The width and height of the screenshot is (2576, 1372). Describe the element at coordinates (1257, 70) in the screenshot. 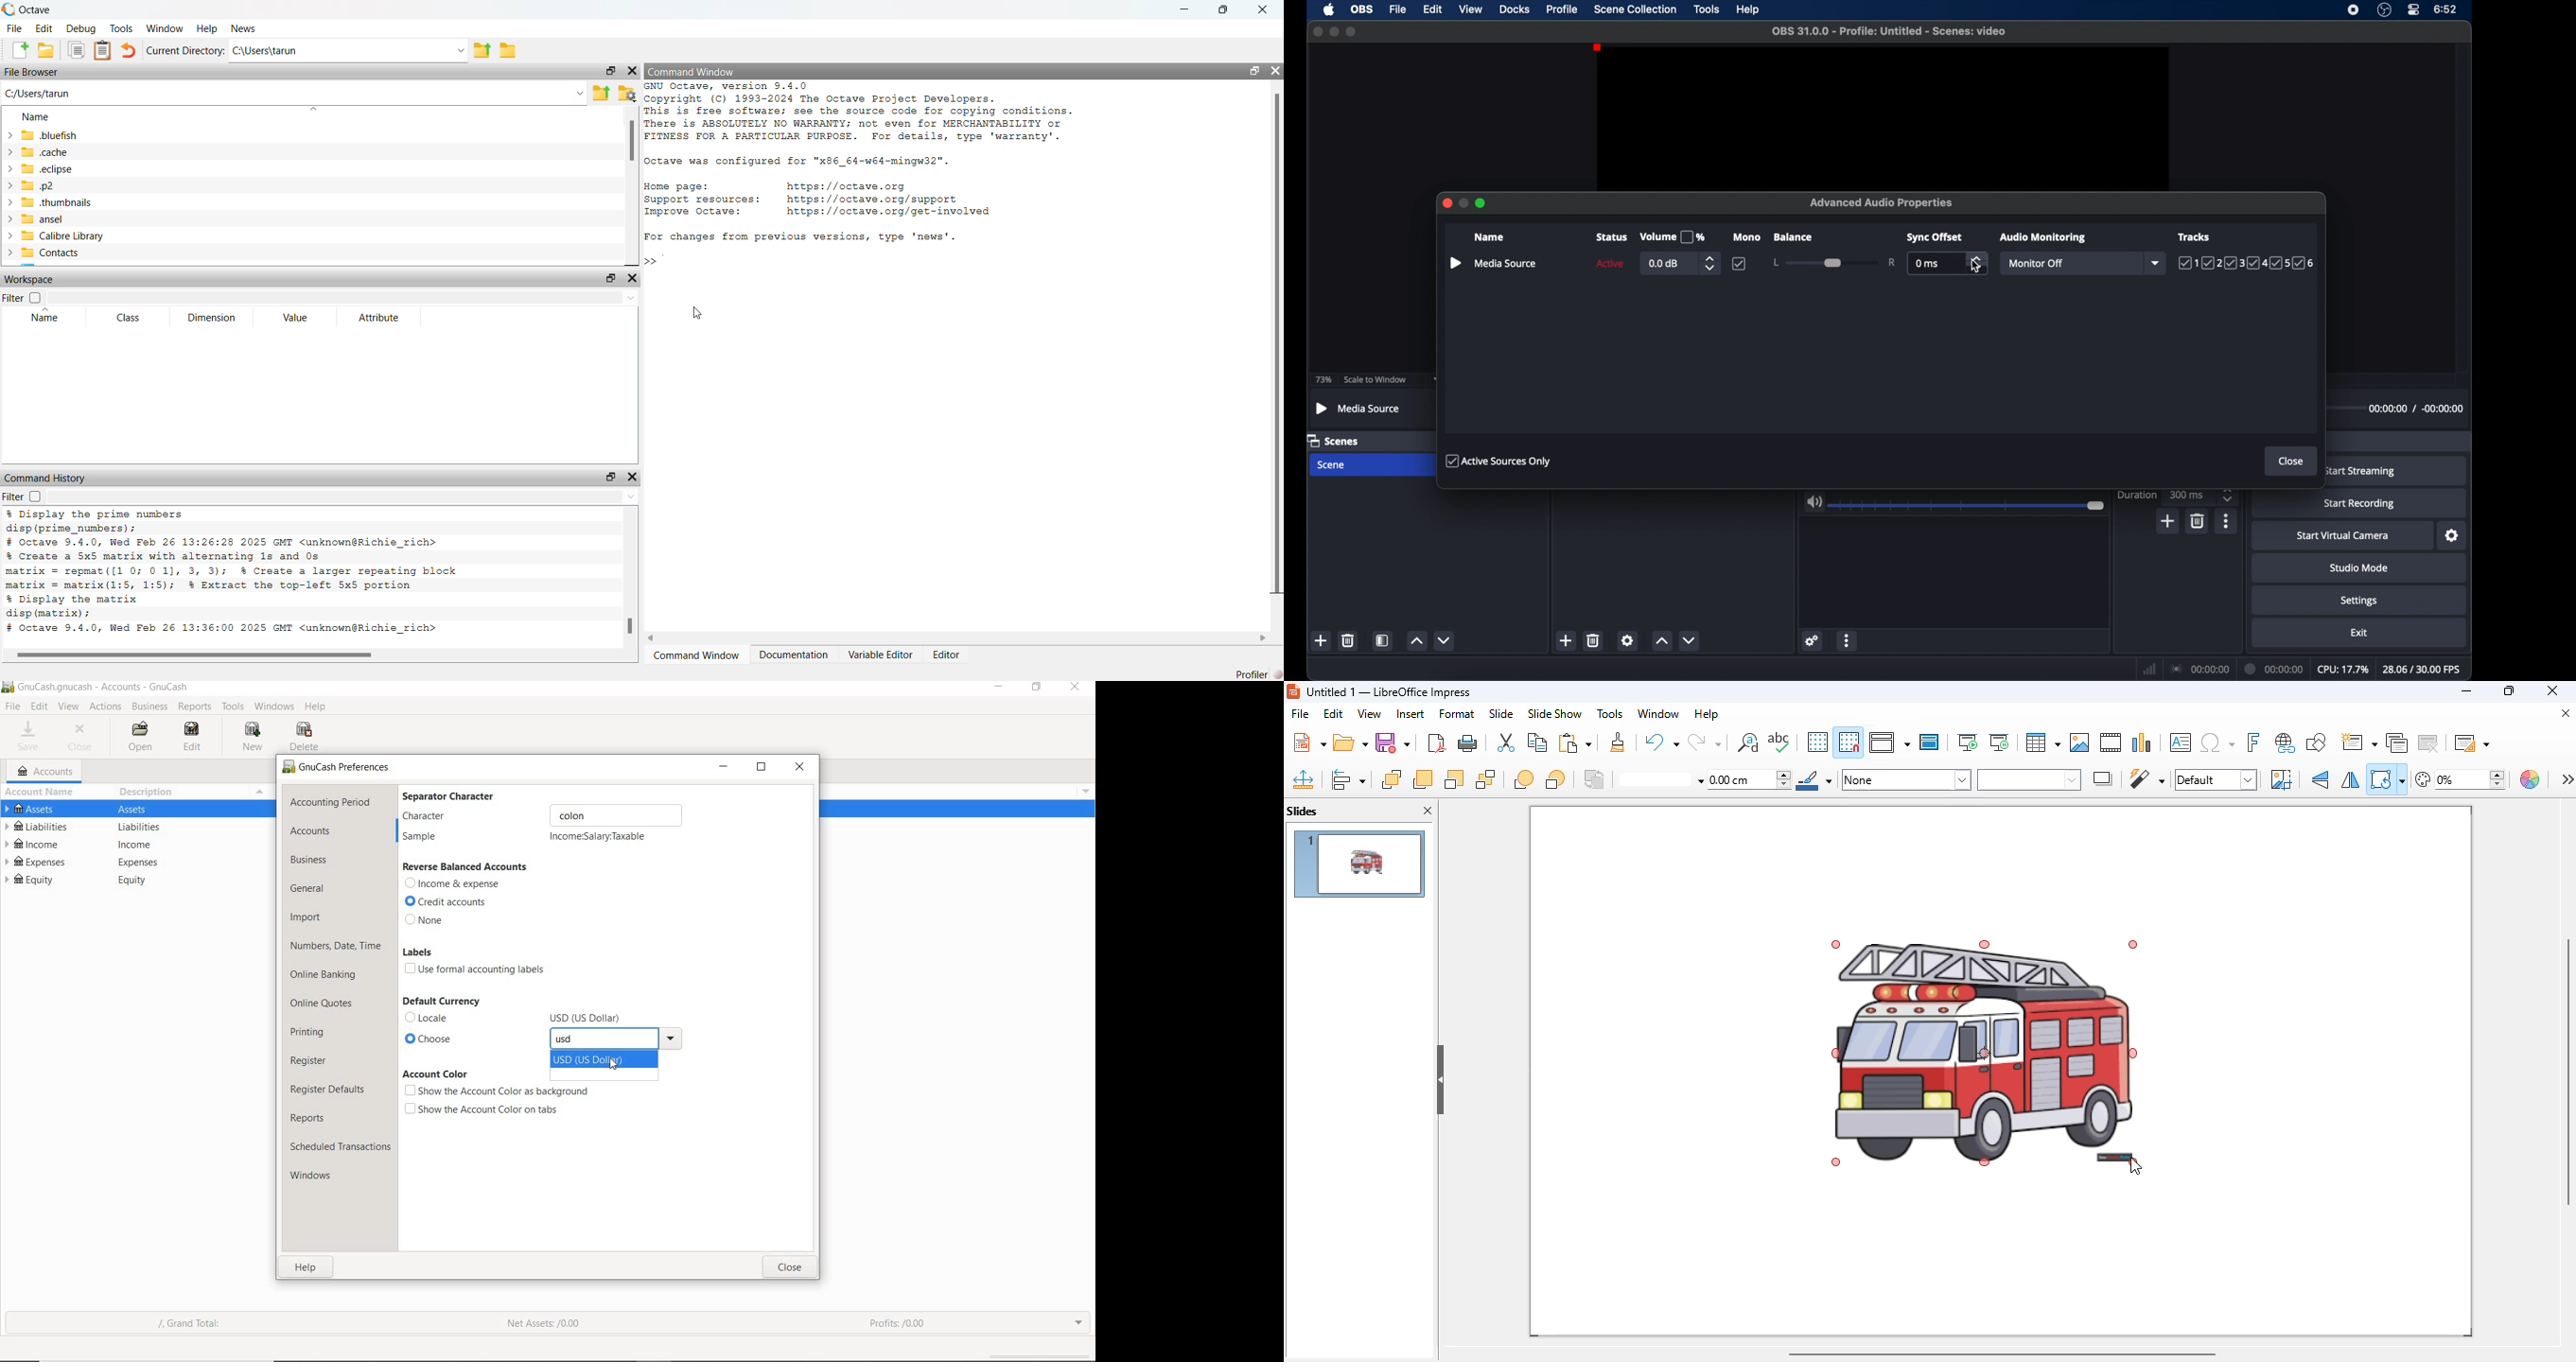

I see `unlock widget` at that location.